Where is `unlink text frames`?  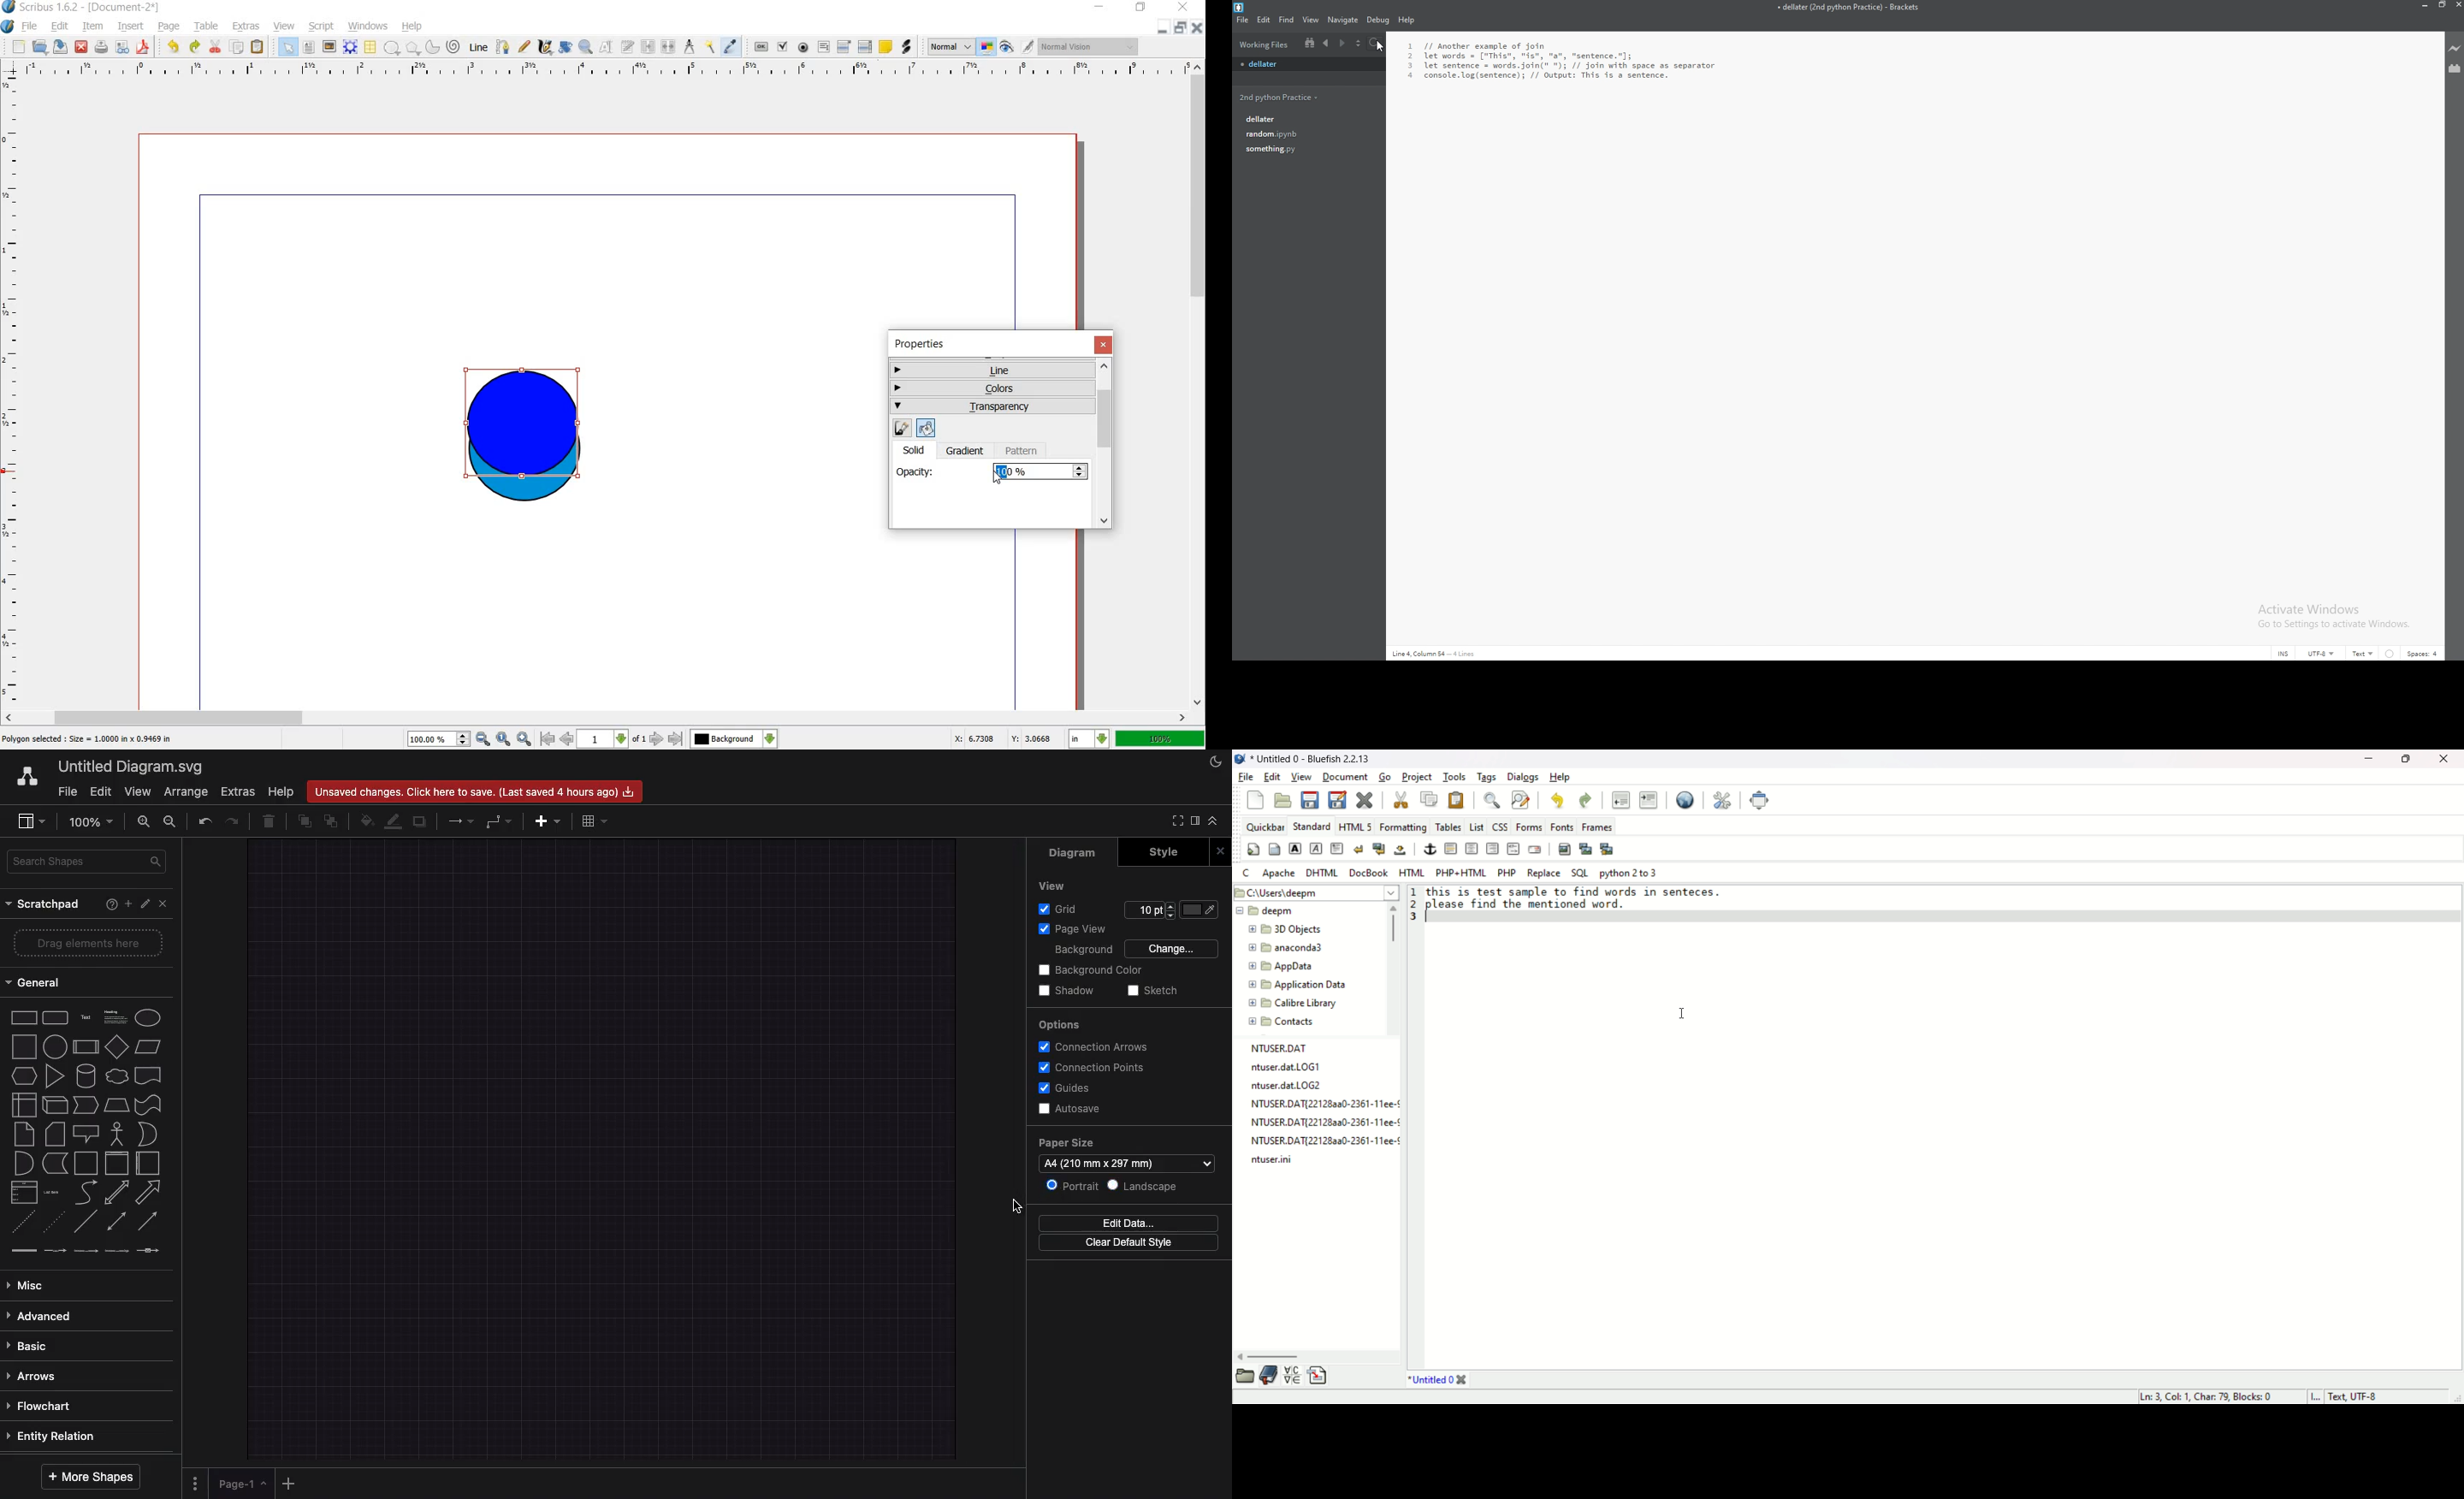 unlink text frames is located at coordinates (670, 47).